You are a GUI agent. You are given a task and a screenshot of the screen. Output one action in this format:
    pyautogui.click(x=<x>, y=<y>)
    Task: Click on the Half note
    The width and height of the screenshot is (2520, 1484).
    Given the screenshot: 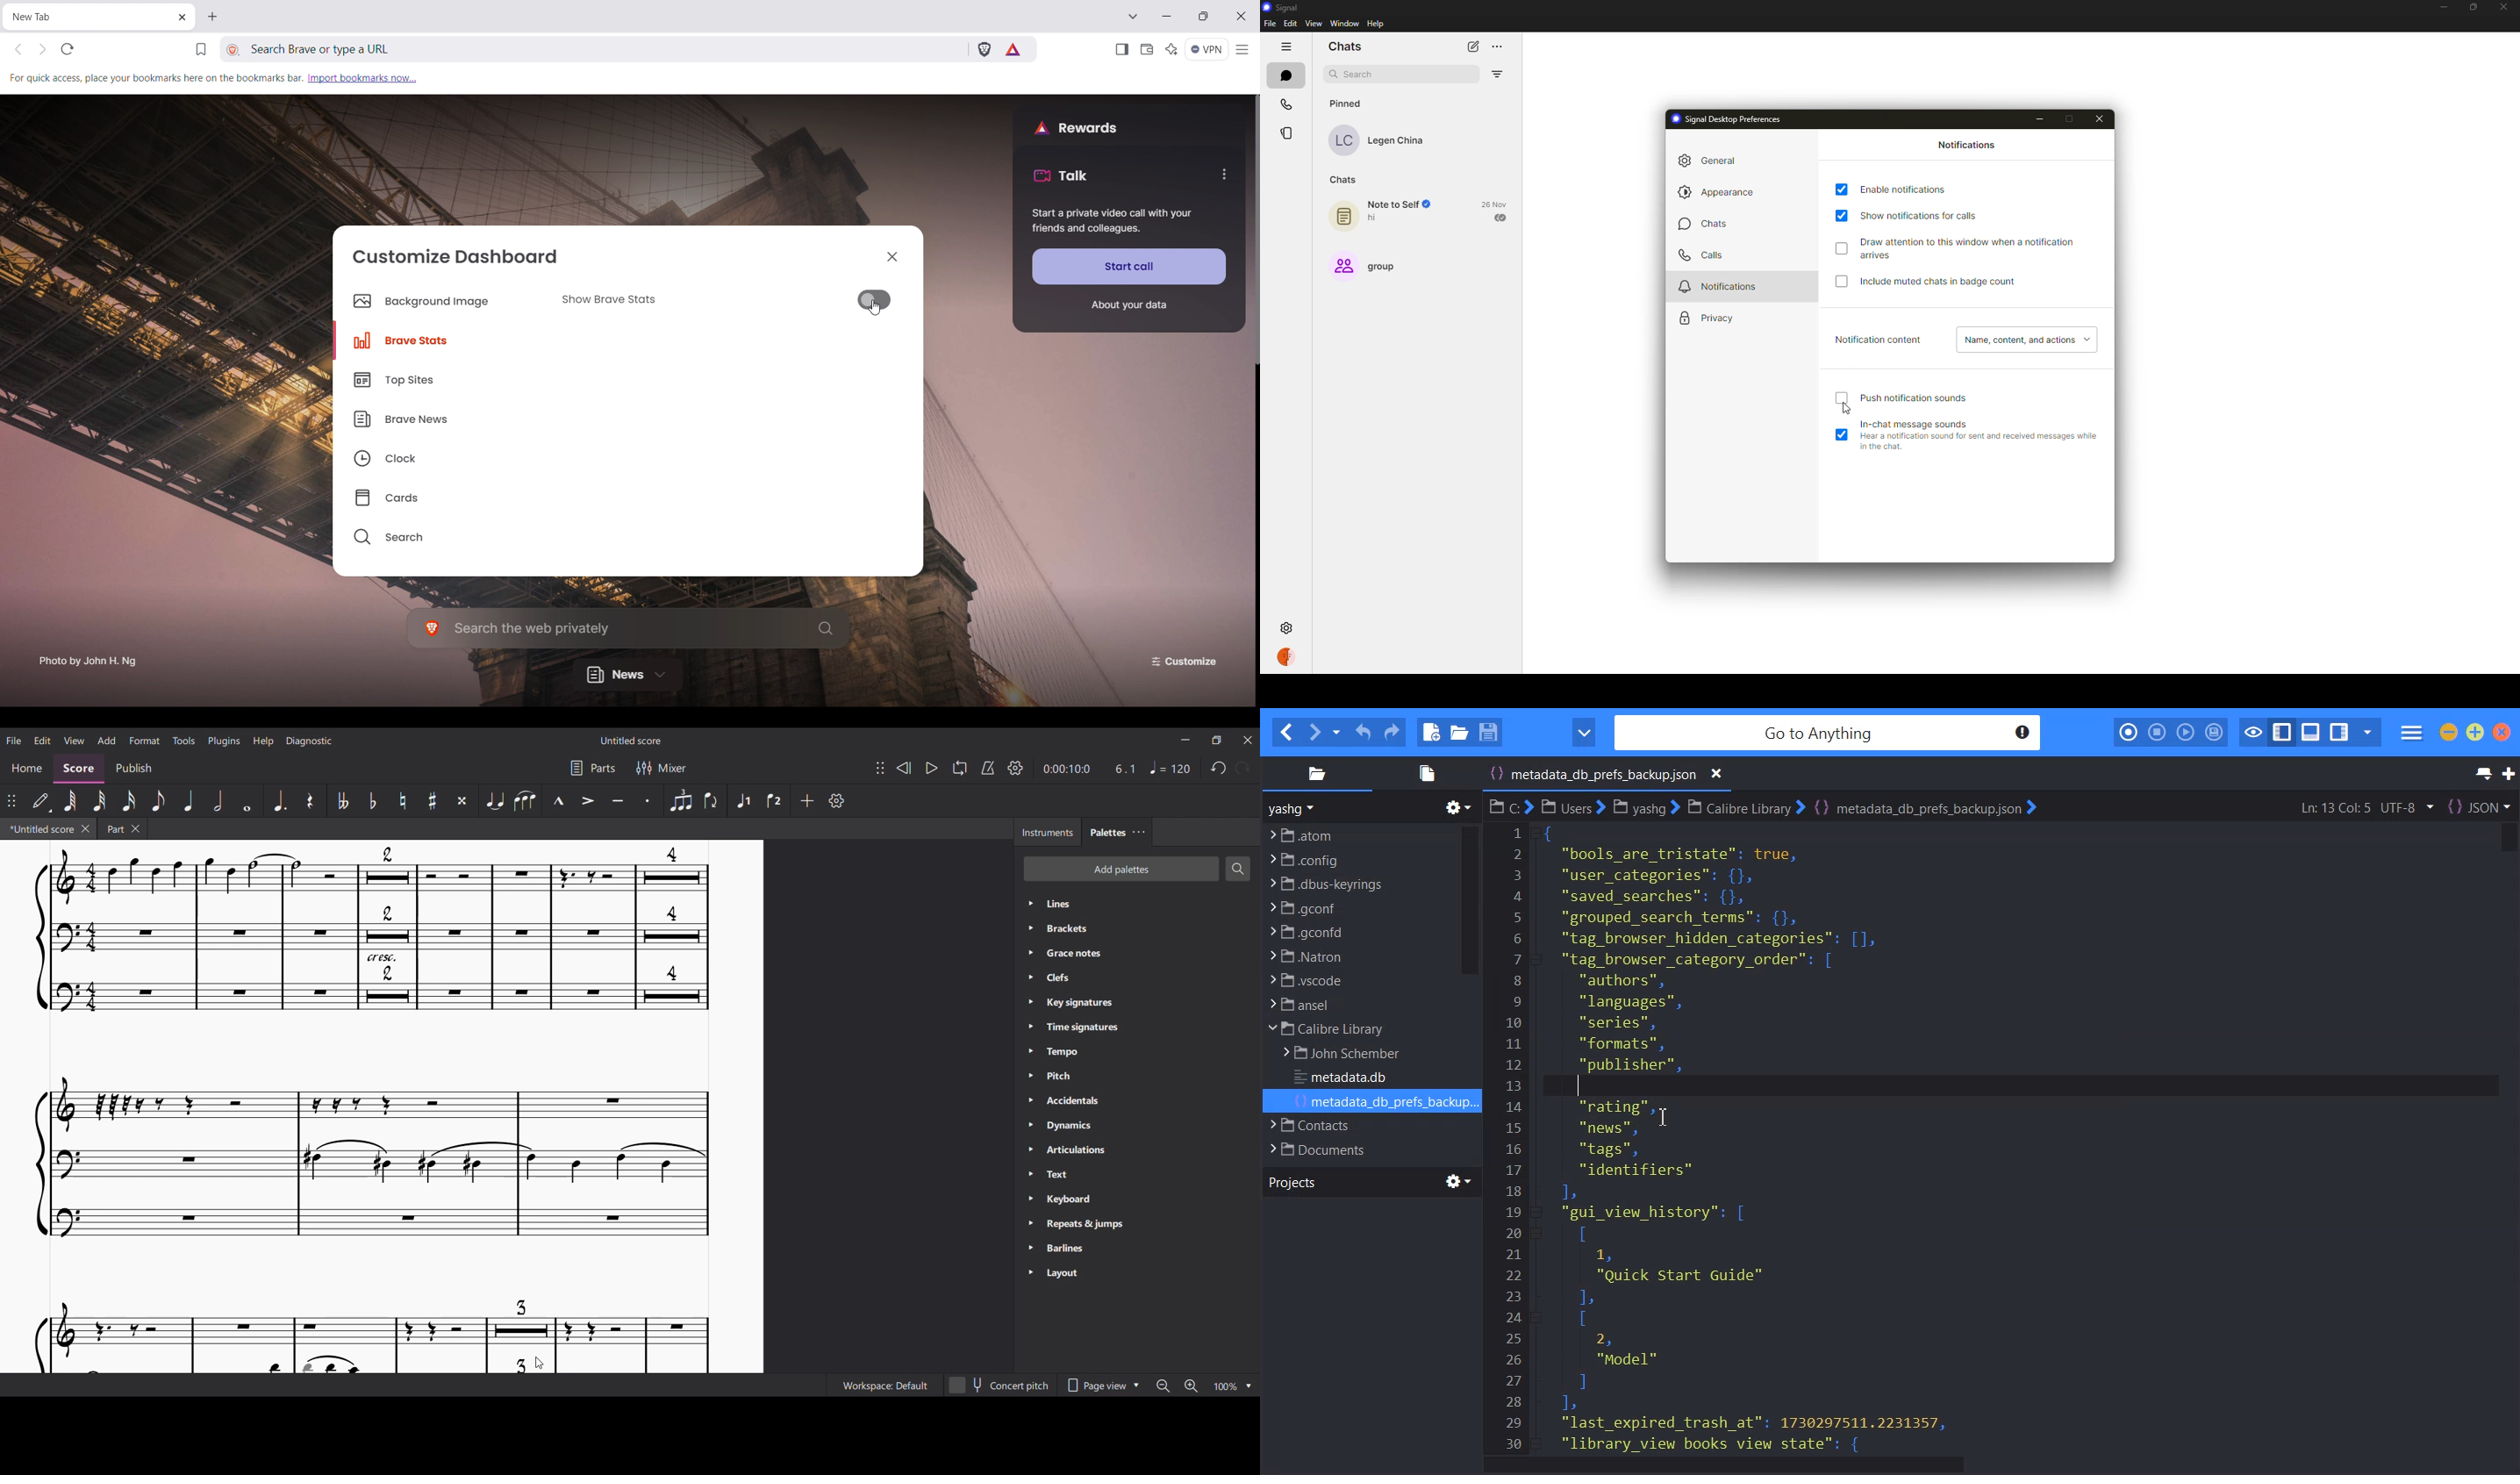 What is the action you would take?
    pyautogui.click(x=218, y=801)
    